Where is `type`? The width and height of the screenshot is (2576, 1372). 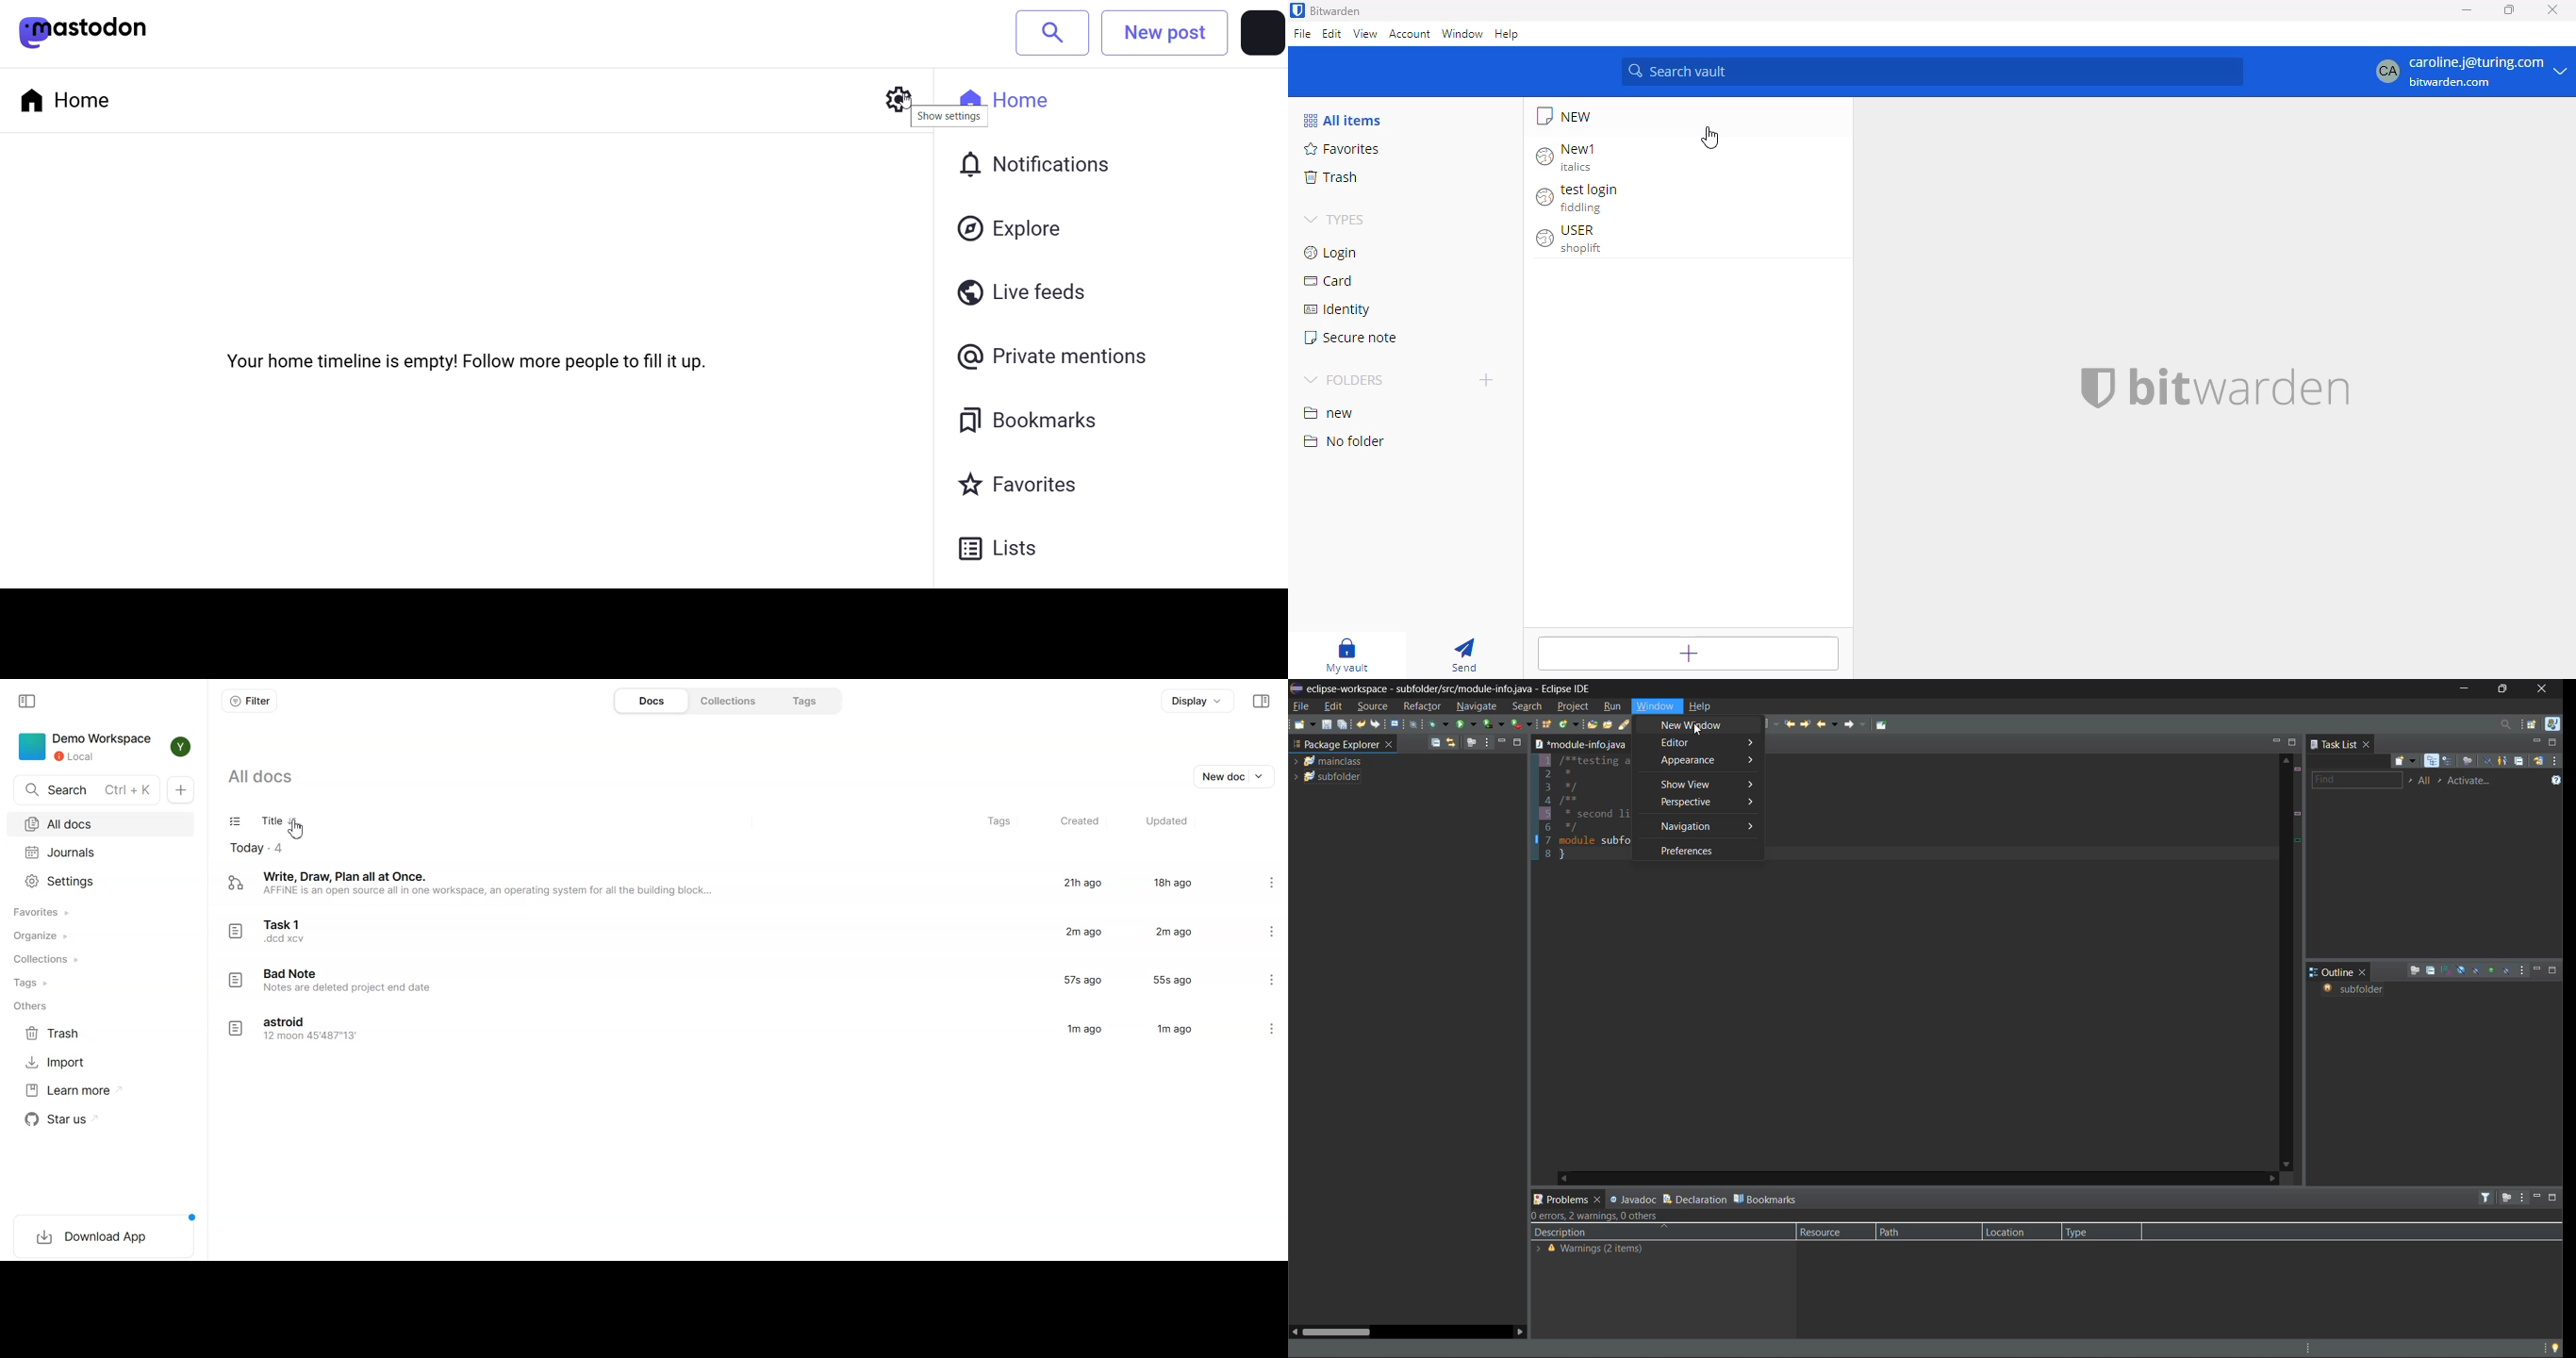 type is located at coordinates (2086, 1232).